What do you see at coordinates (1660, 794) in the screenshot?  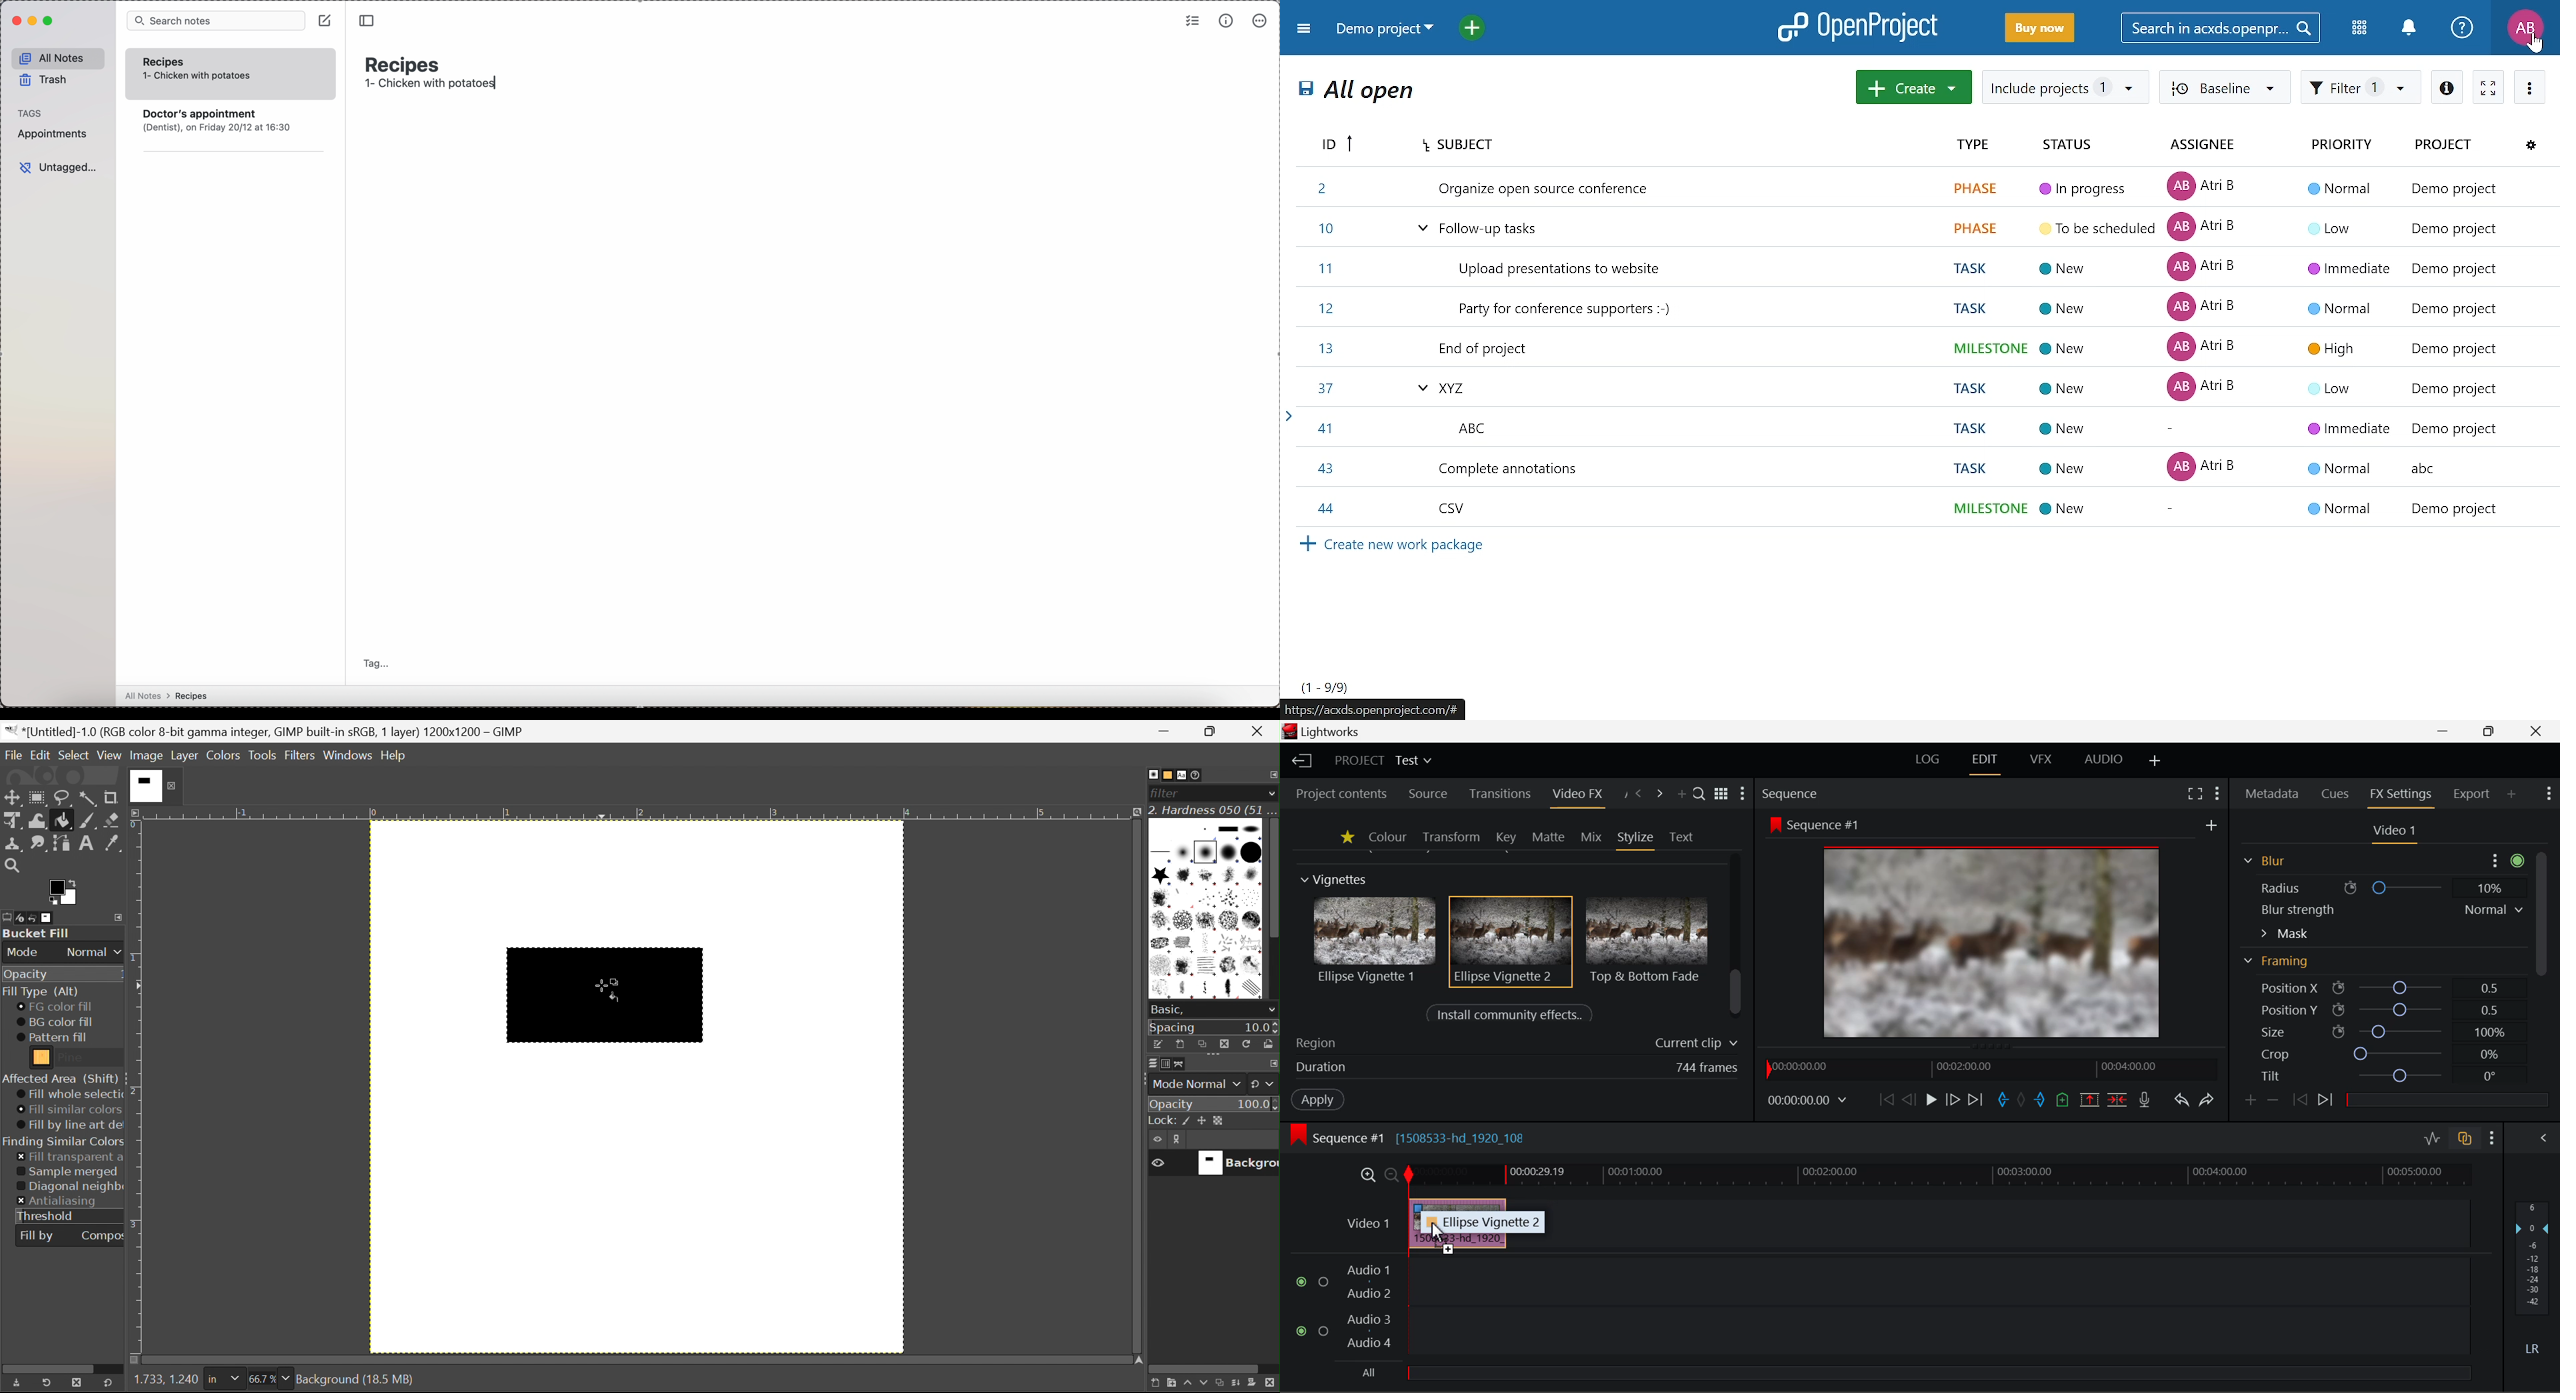 I see `Next Panel` at bounding box center [1660, 794].